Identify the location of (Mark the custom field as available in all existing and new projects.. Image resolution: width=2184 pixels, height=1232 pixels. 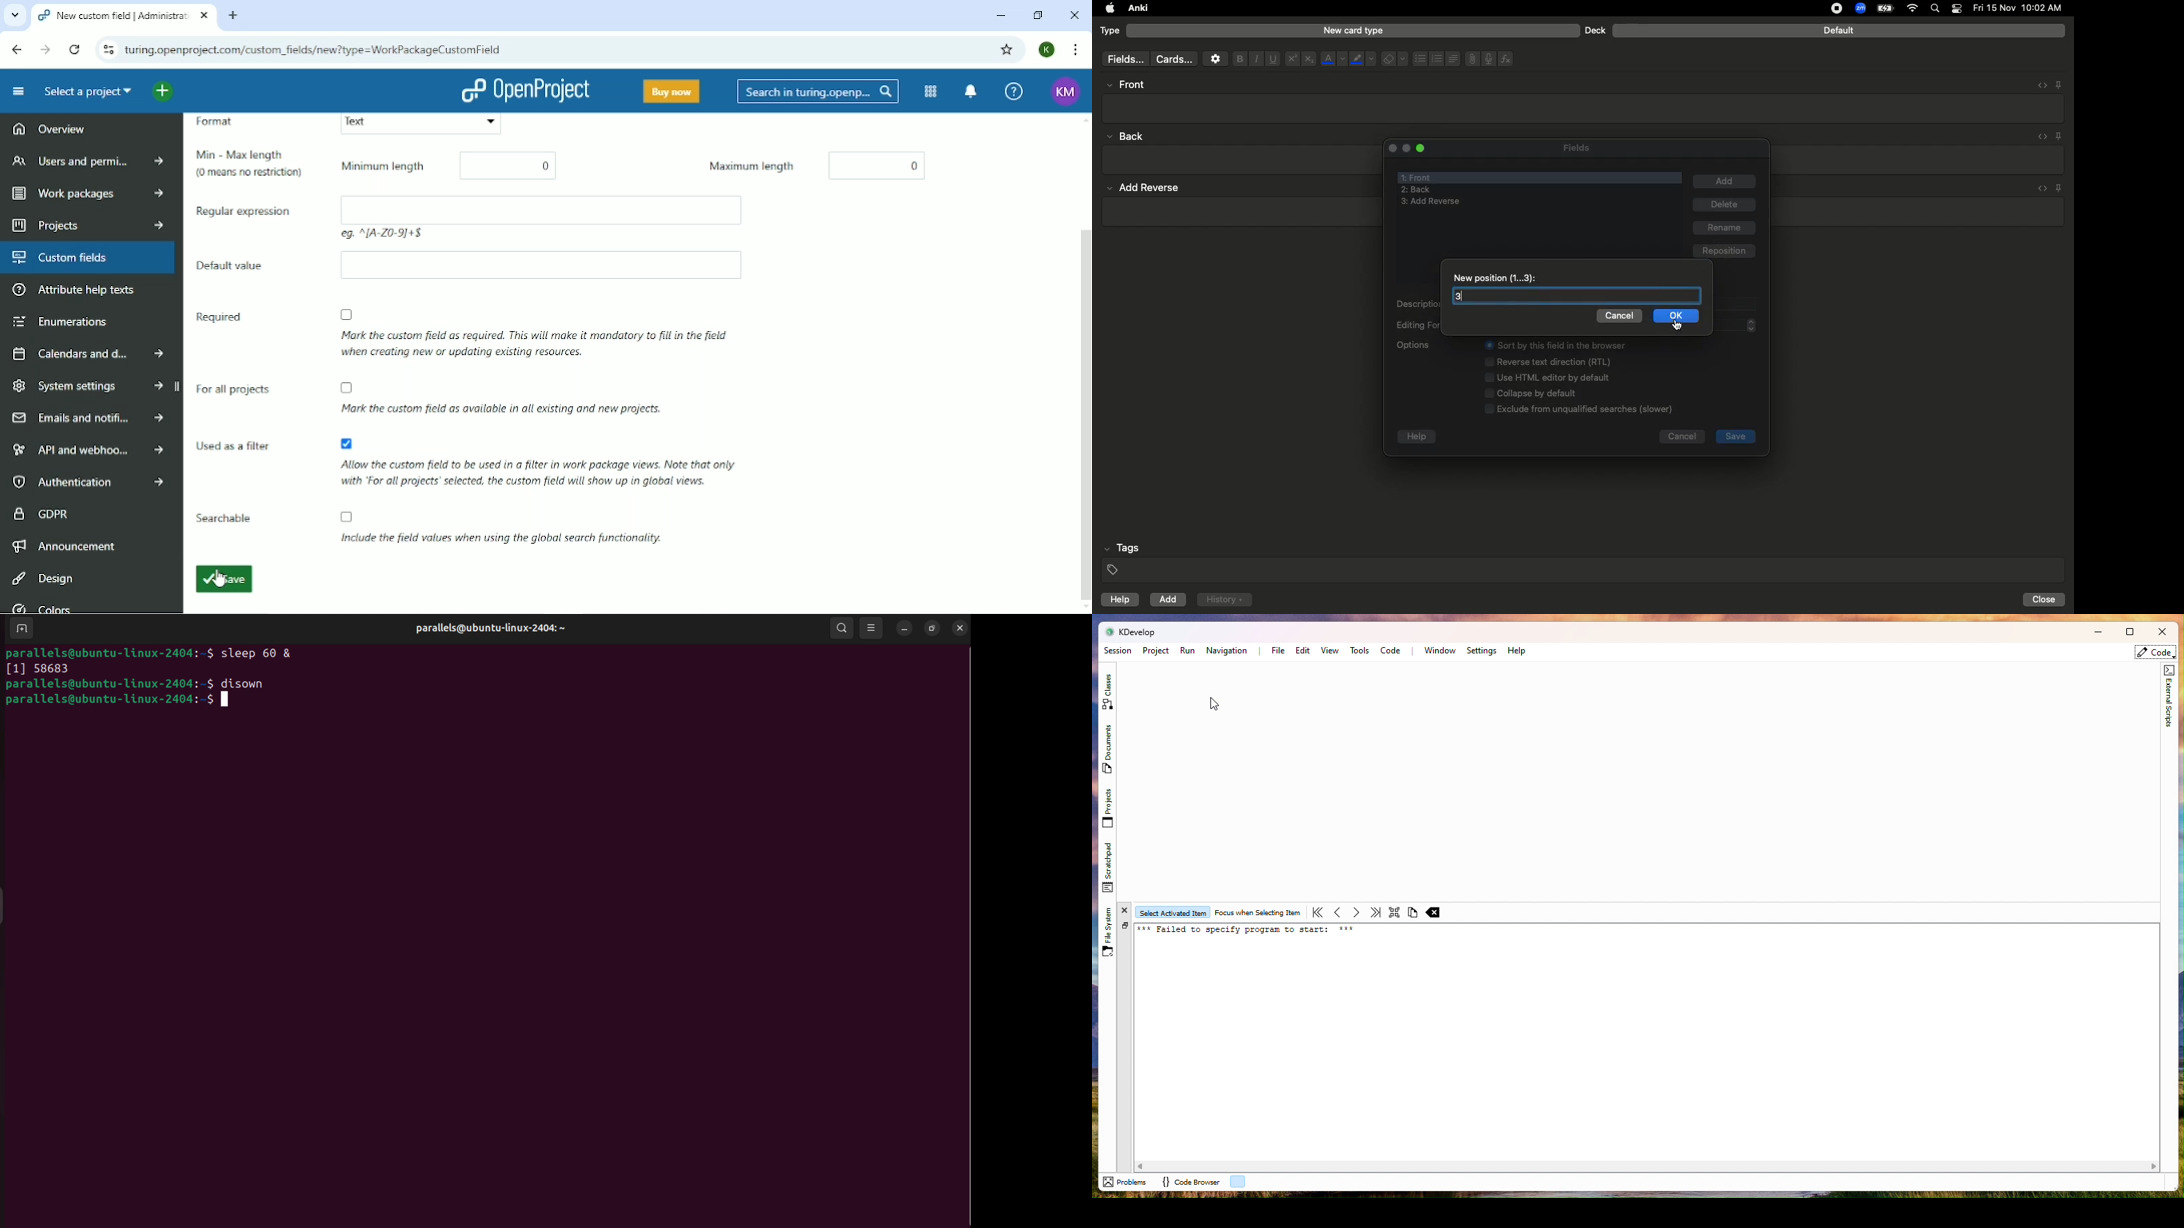
(534, 401).